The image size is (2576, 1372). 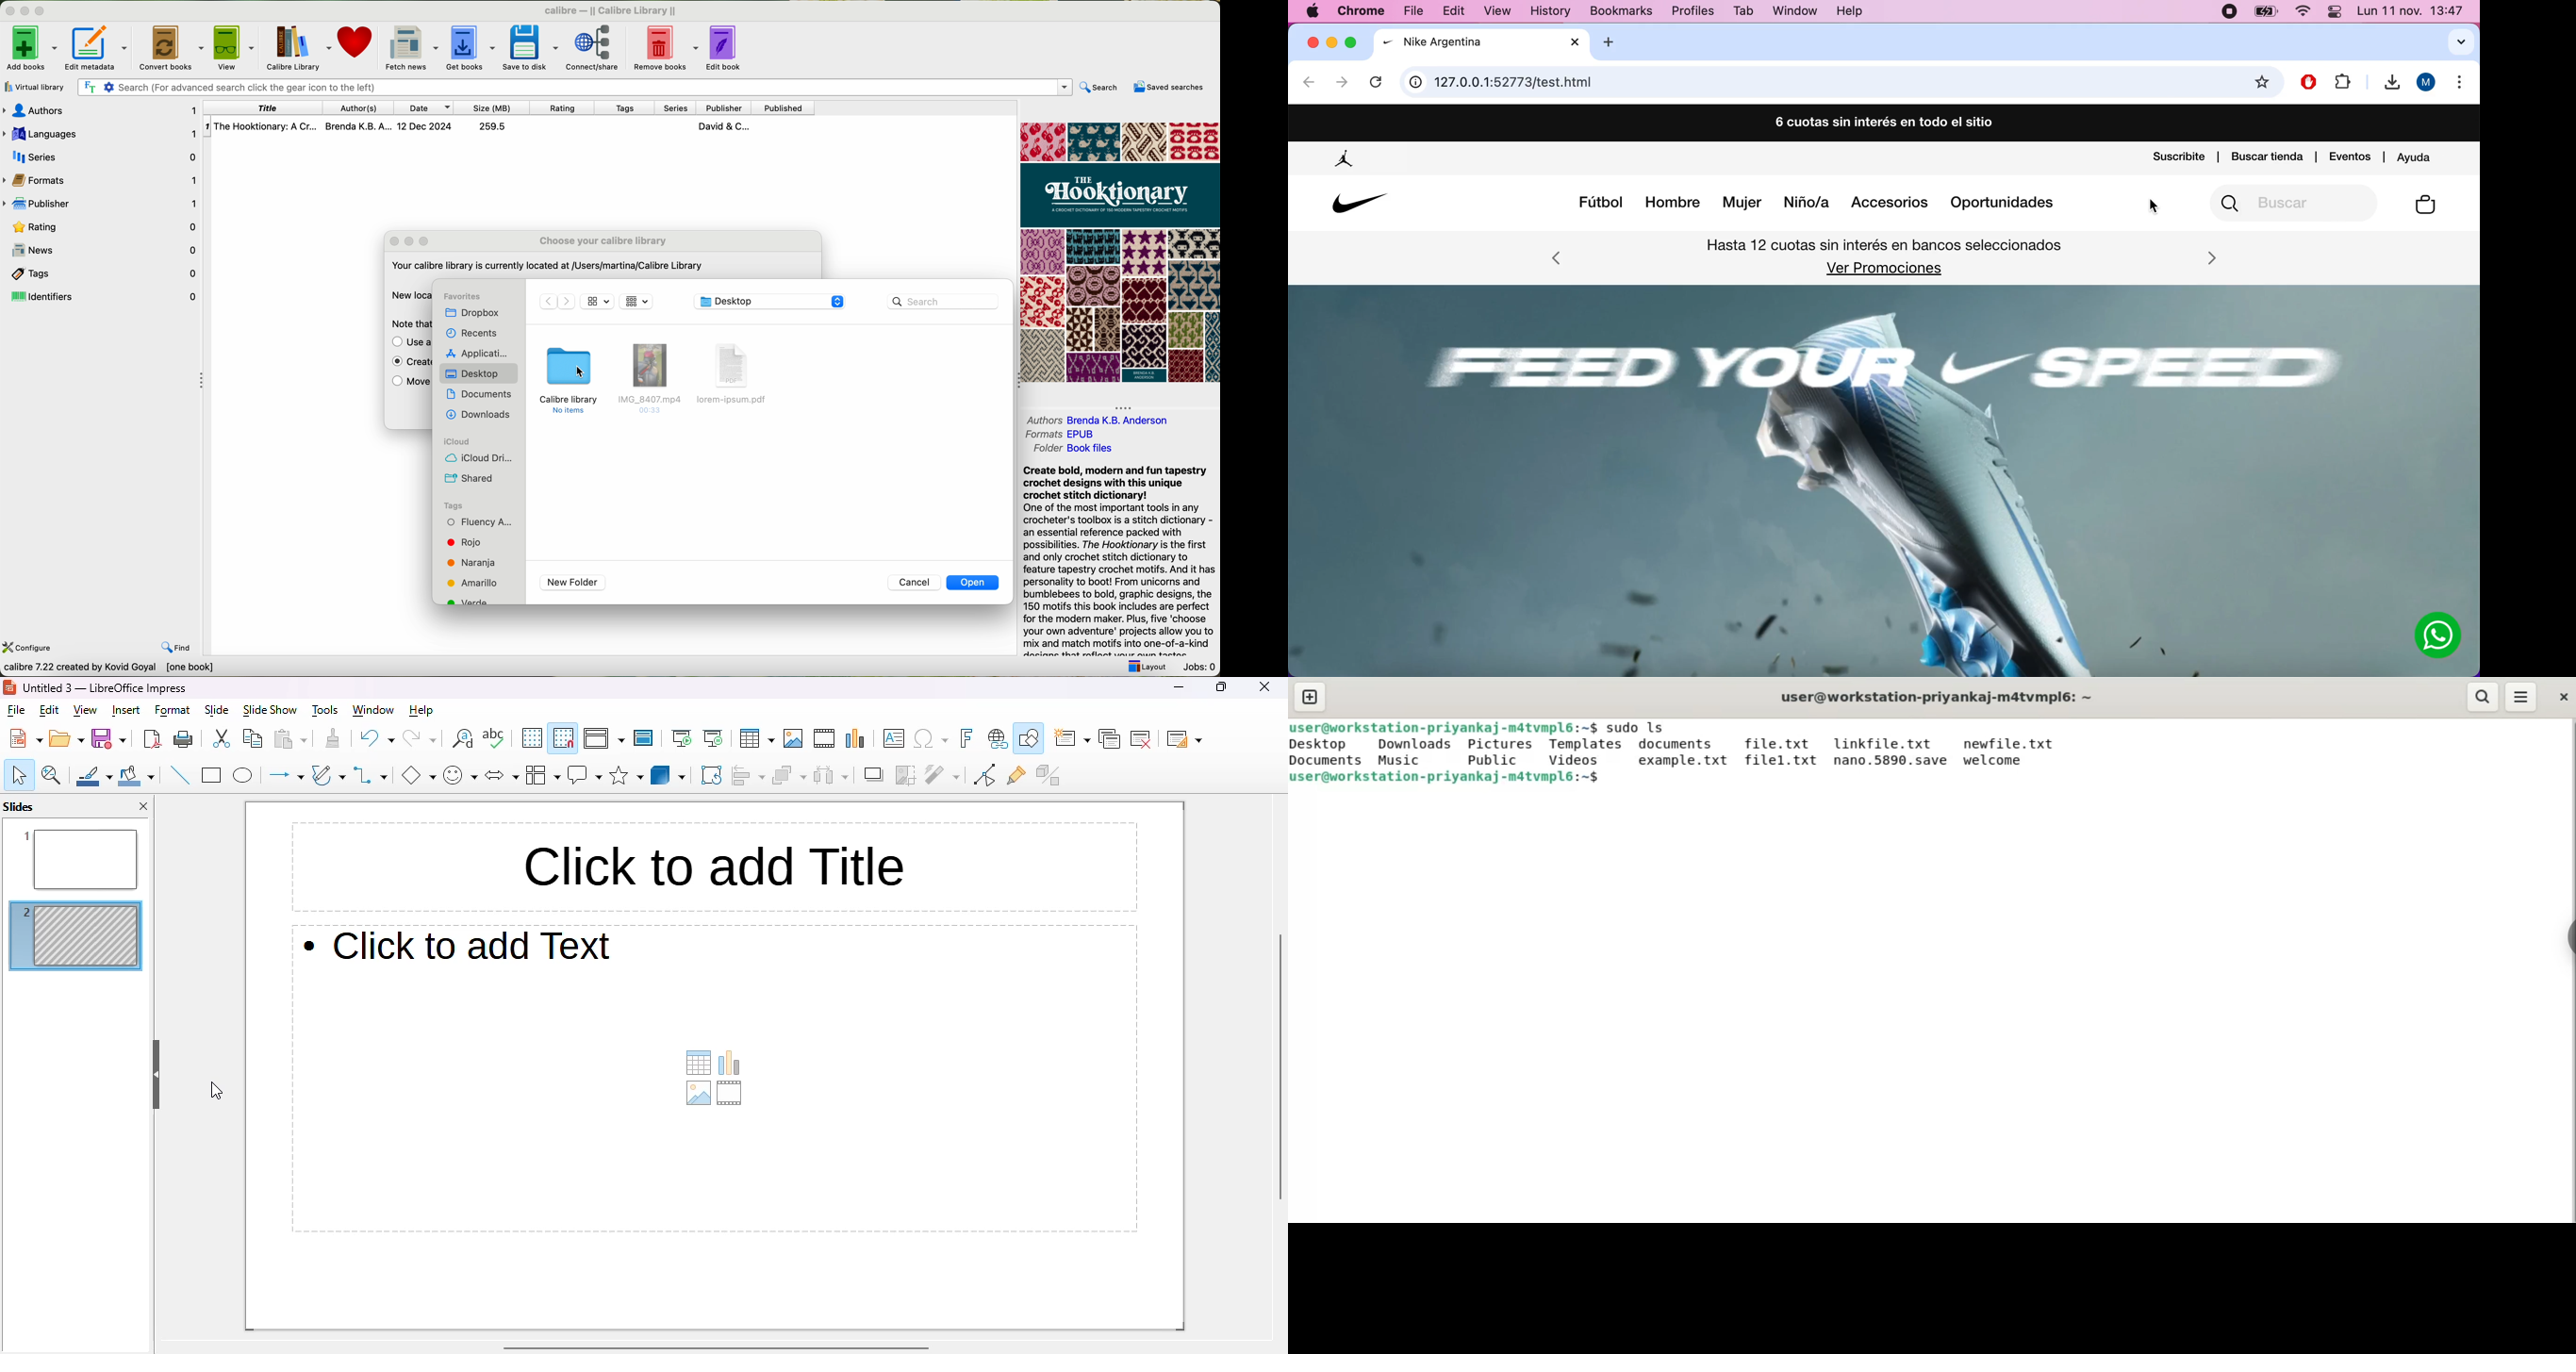 I want to click on connectors, so click(x=371, y=774).